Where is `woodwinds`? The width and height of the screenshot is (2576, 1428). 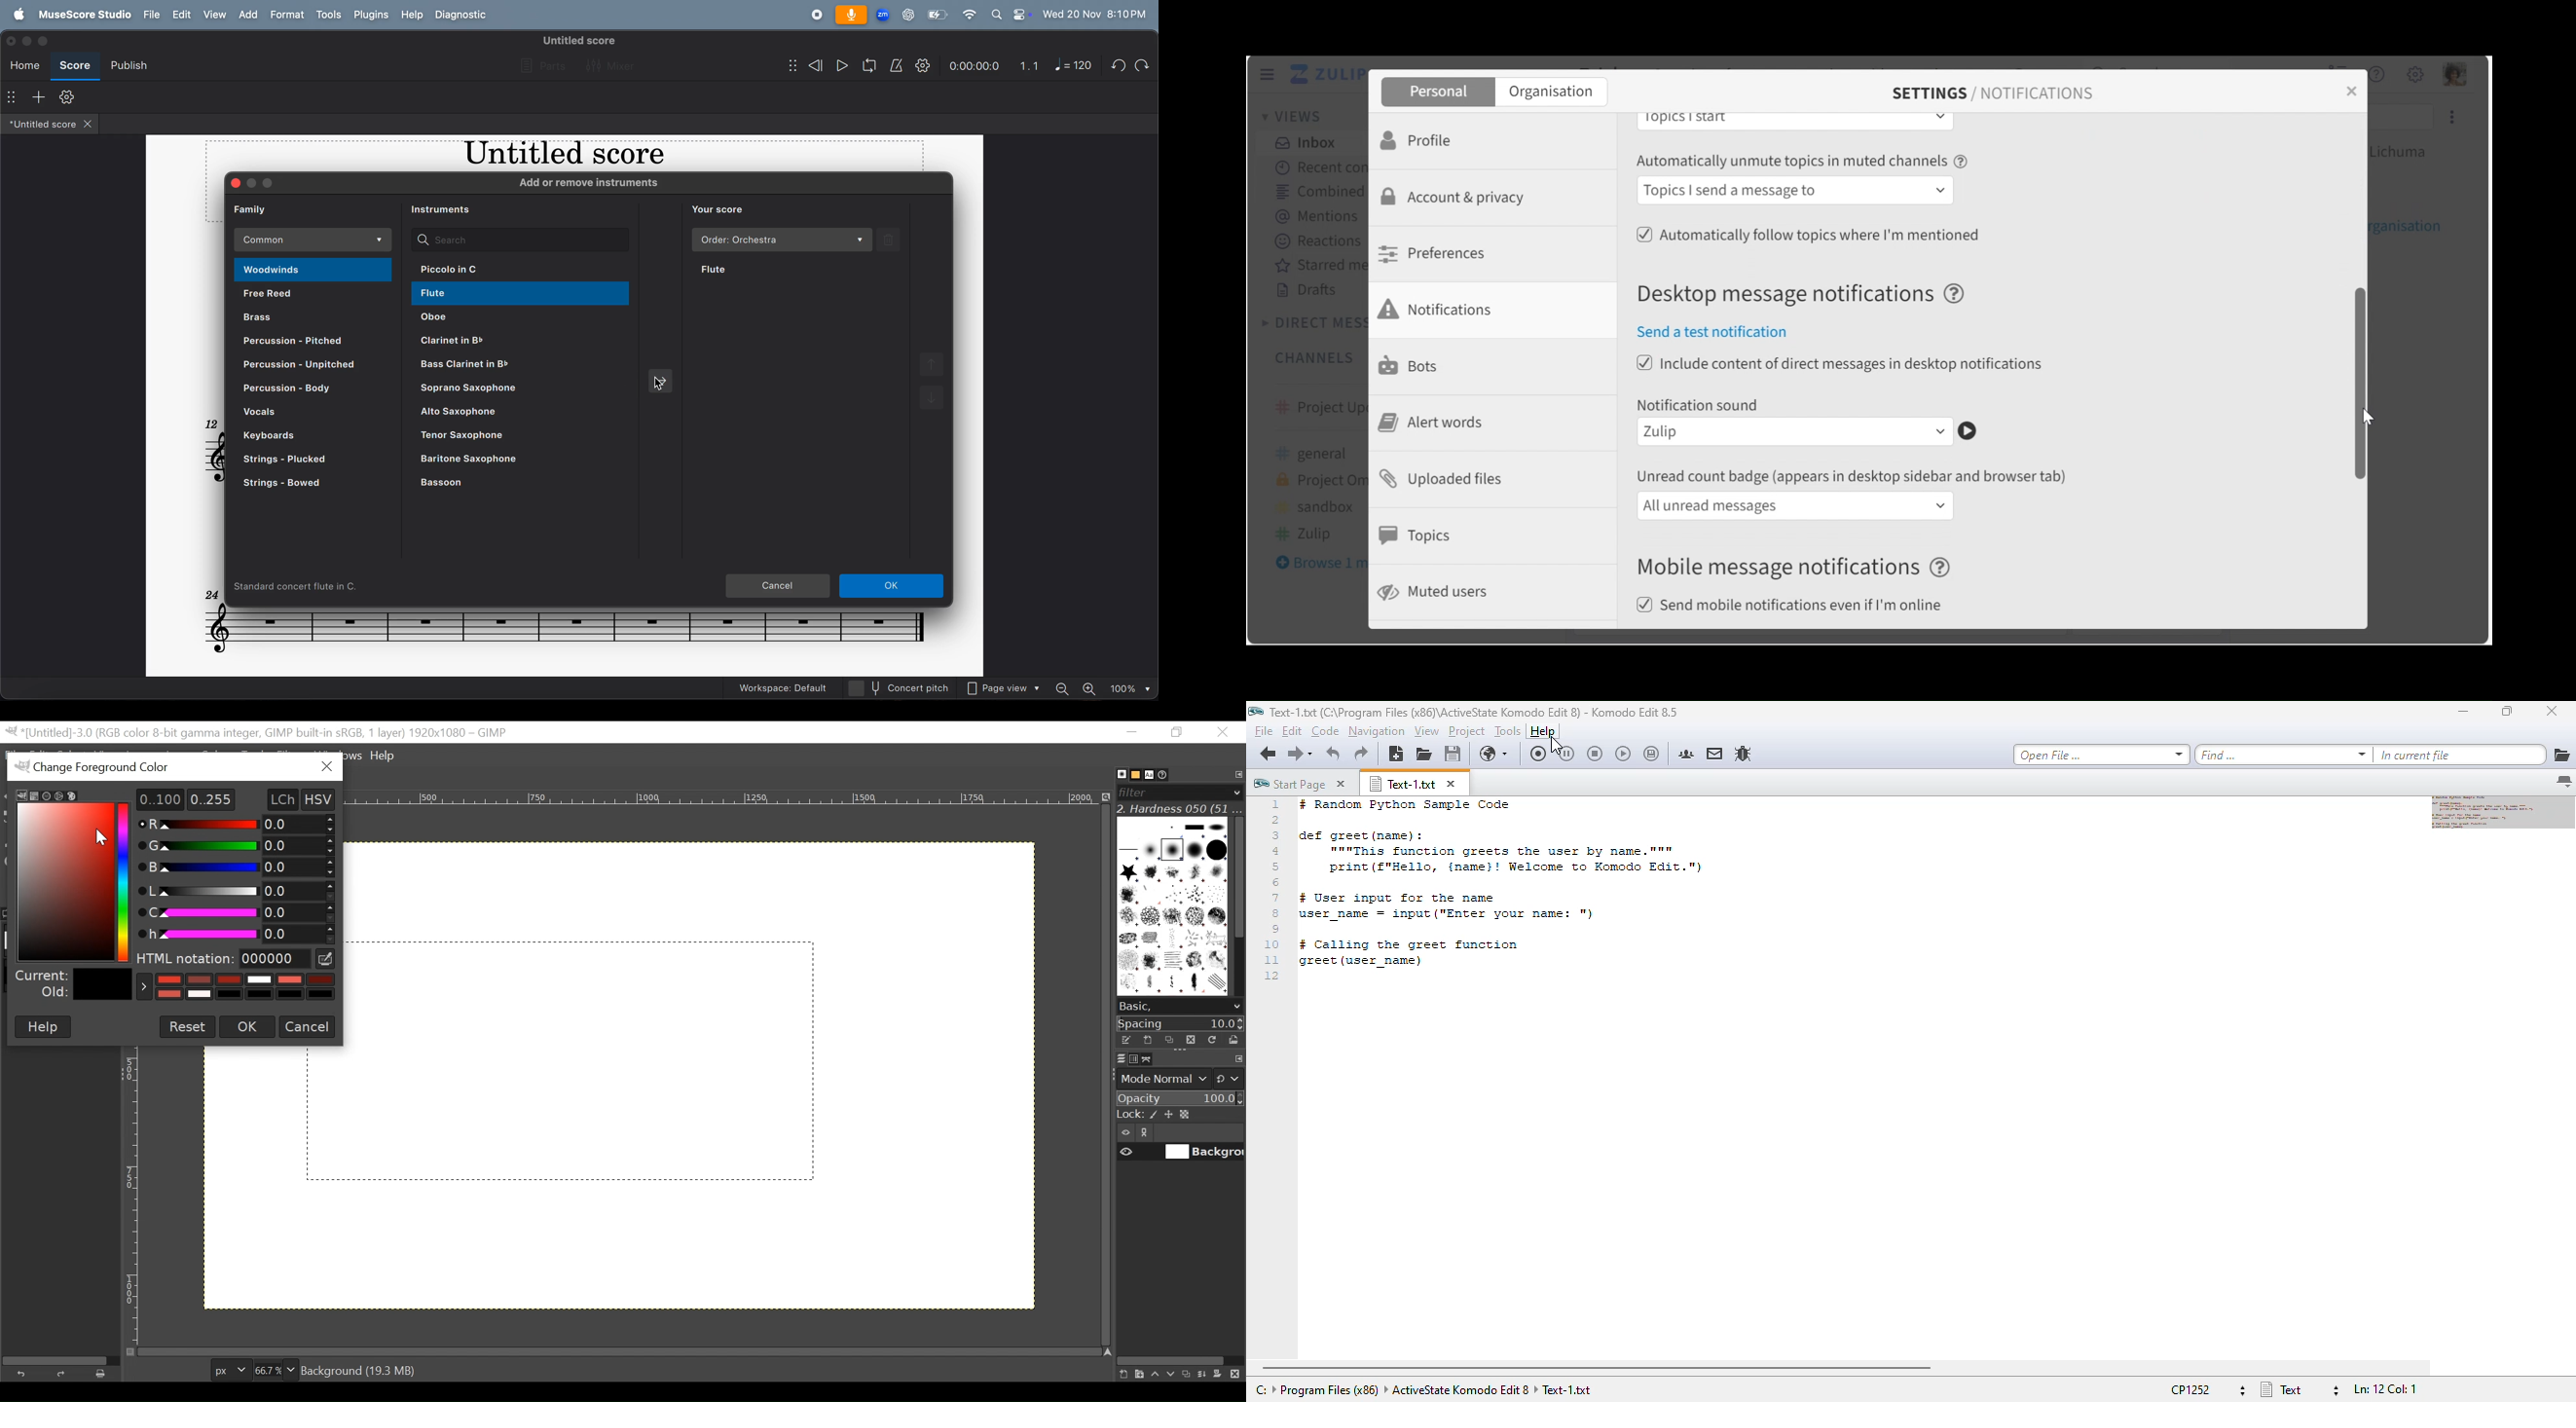
woodwinds is located at coordinates (315, 269).